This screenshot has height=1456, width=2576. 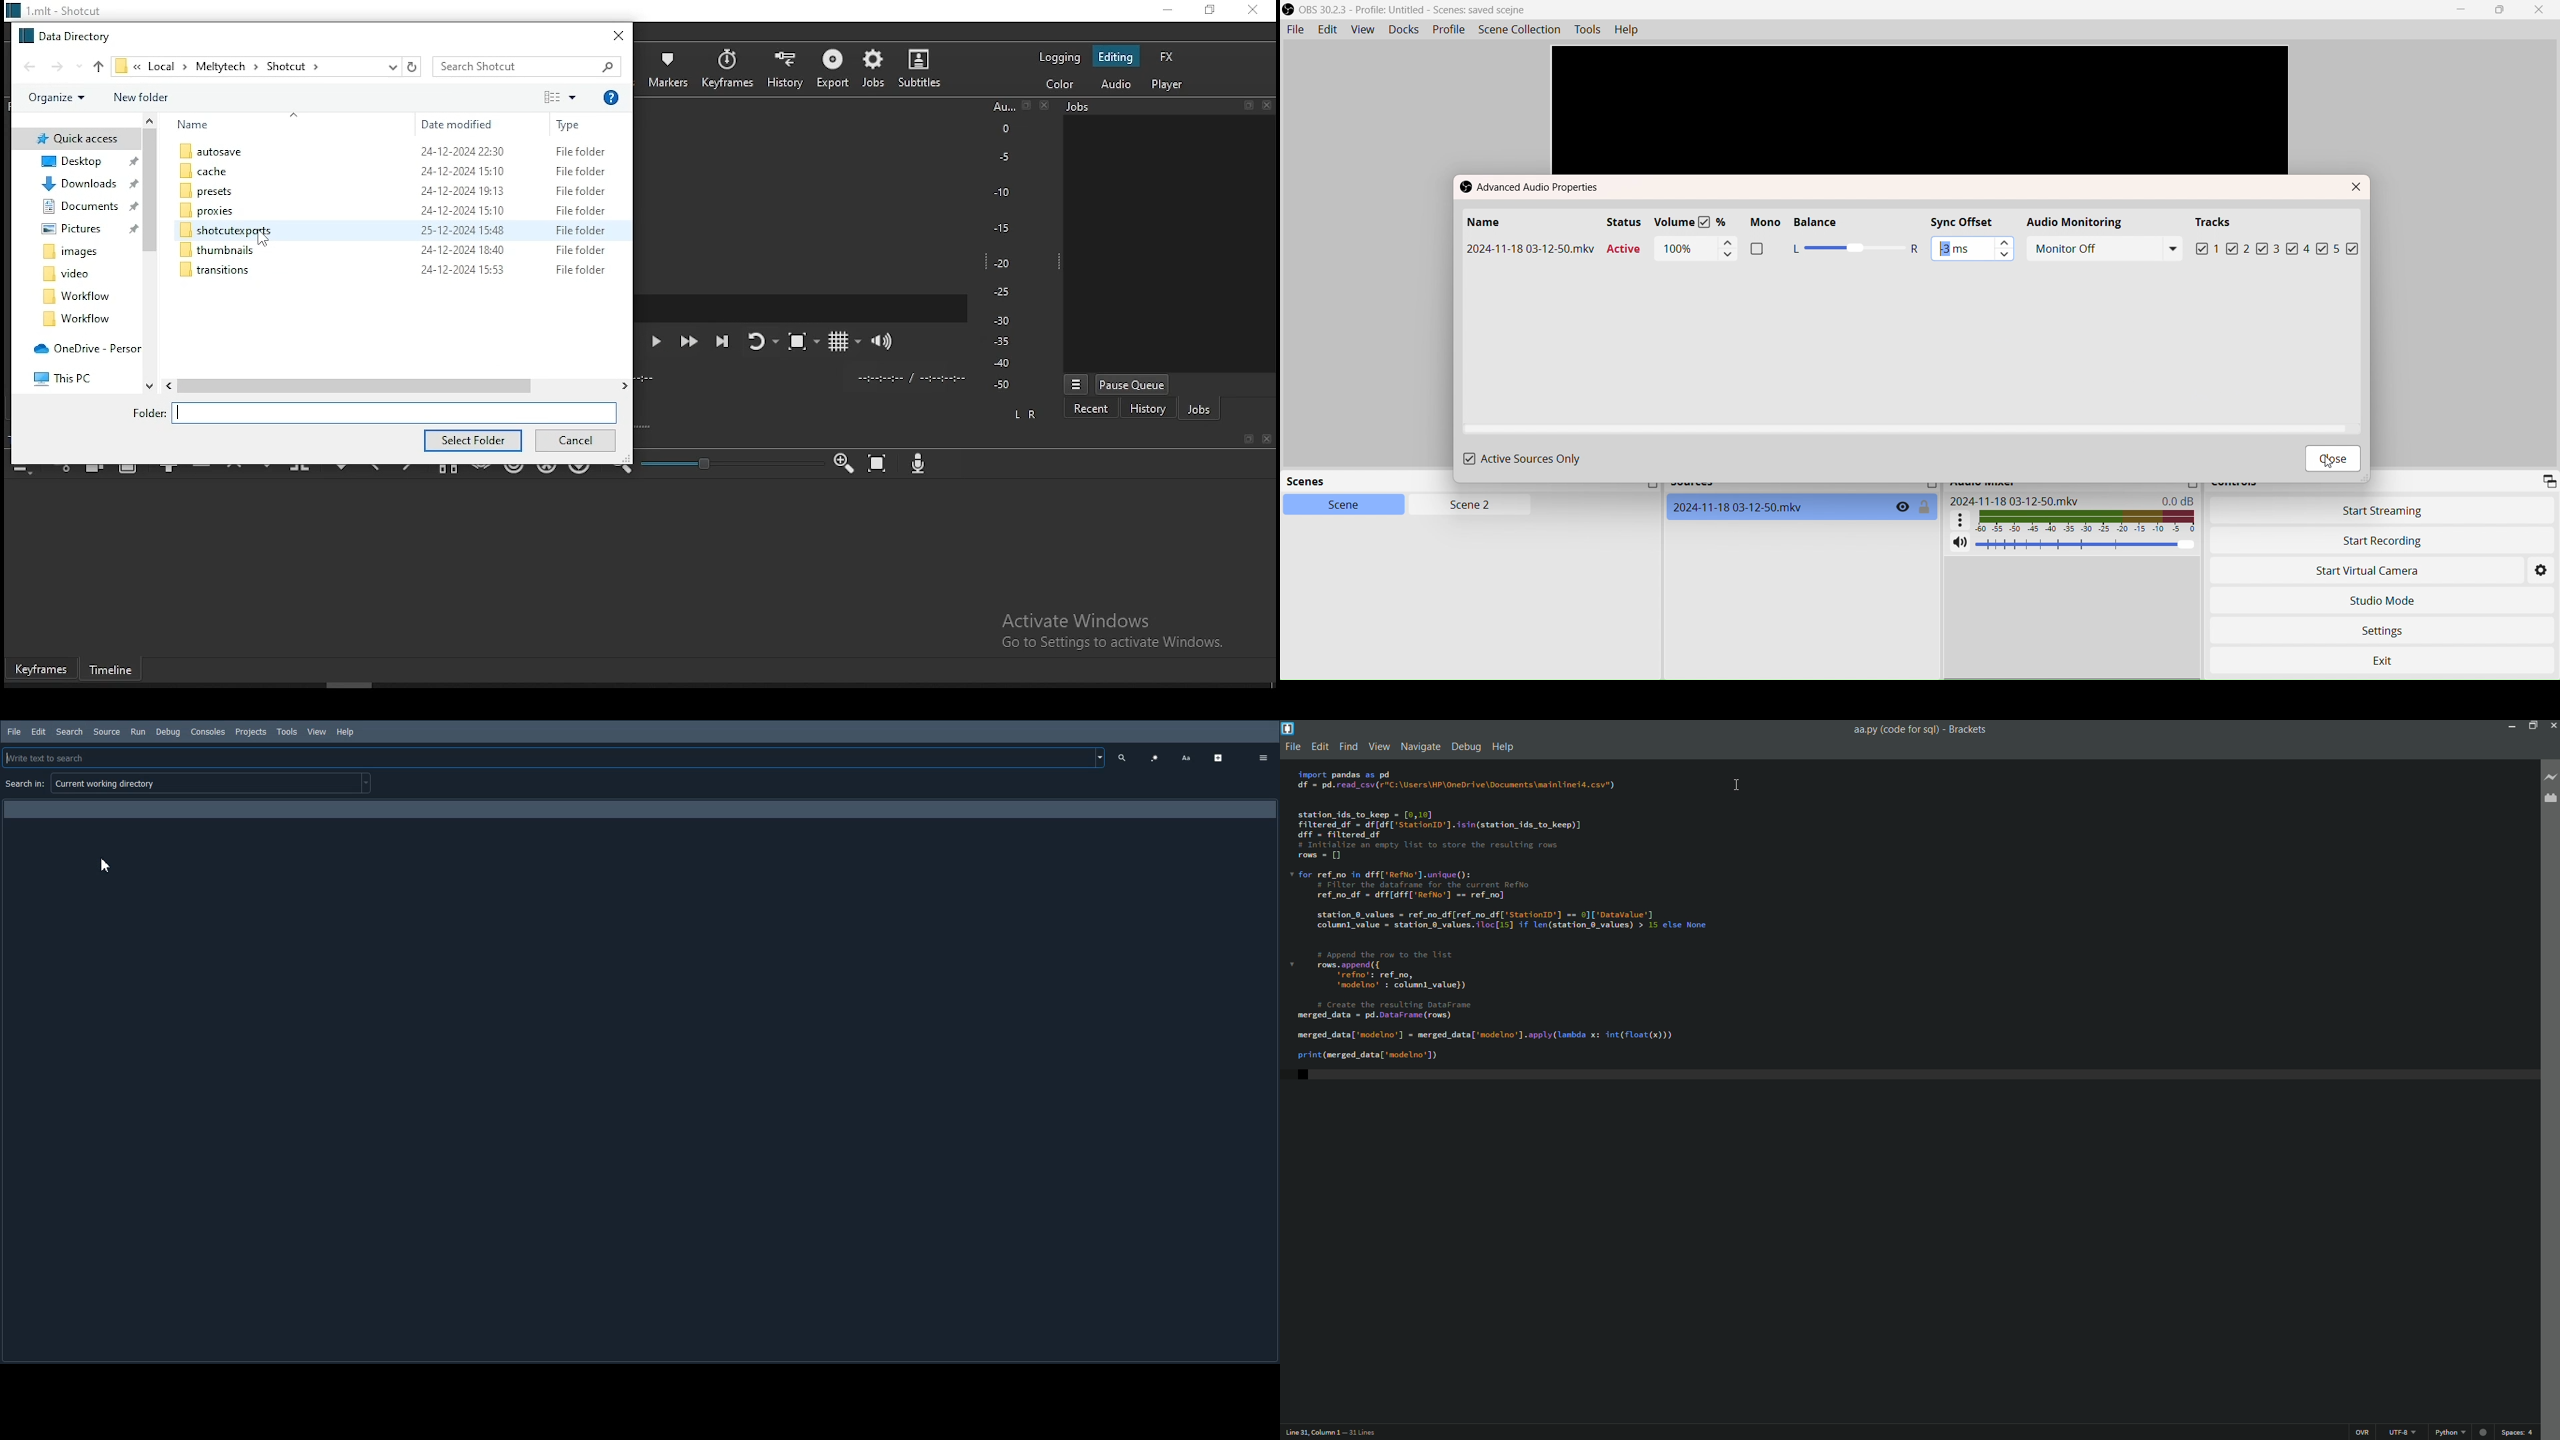 I want to click on Mono, so click(x=1763, y=239).